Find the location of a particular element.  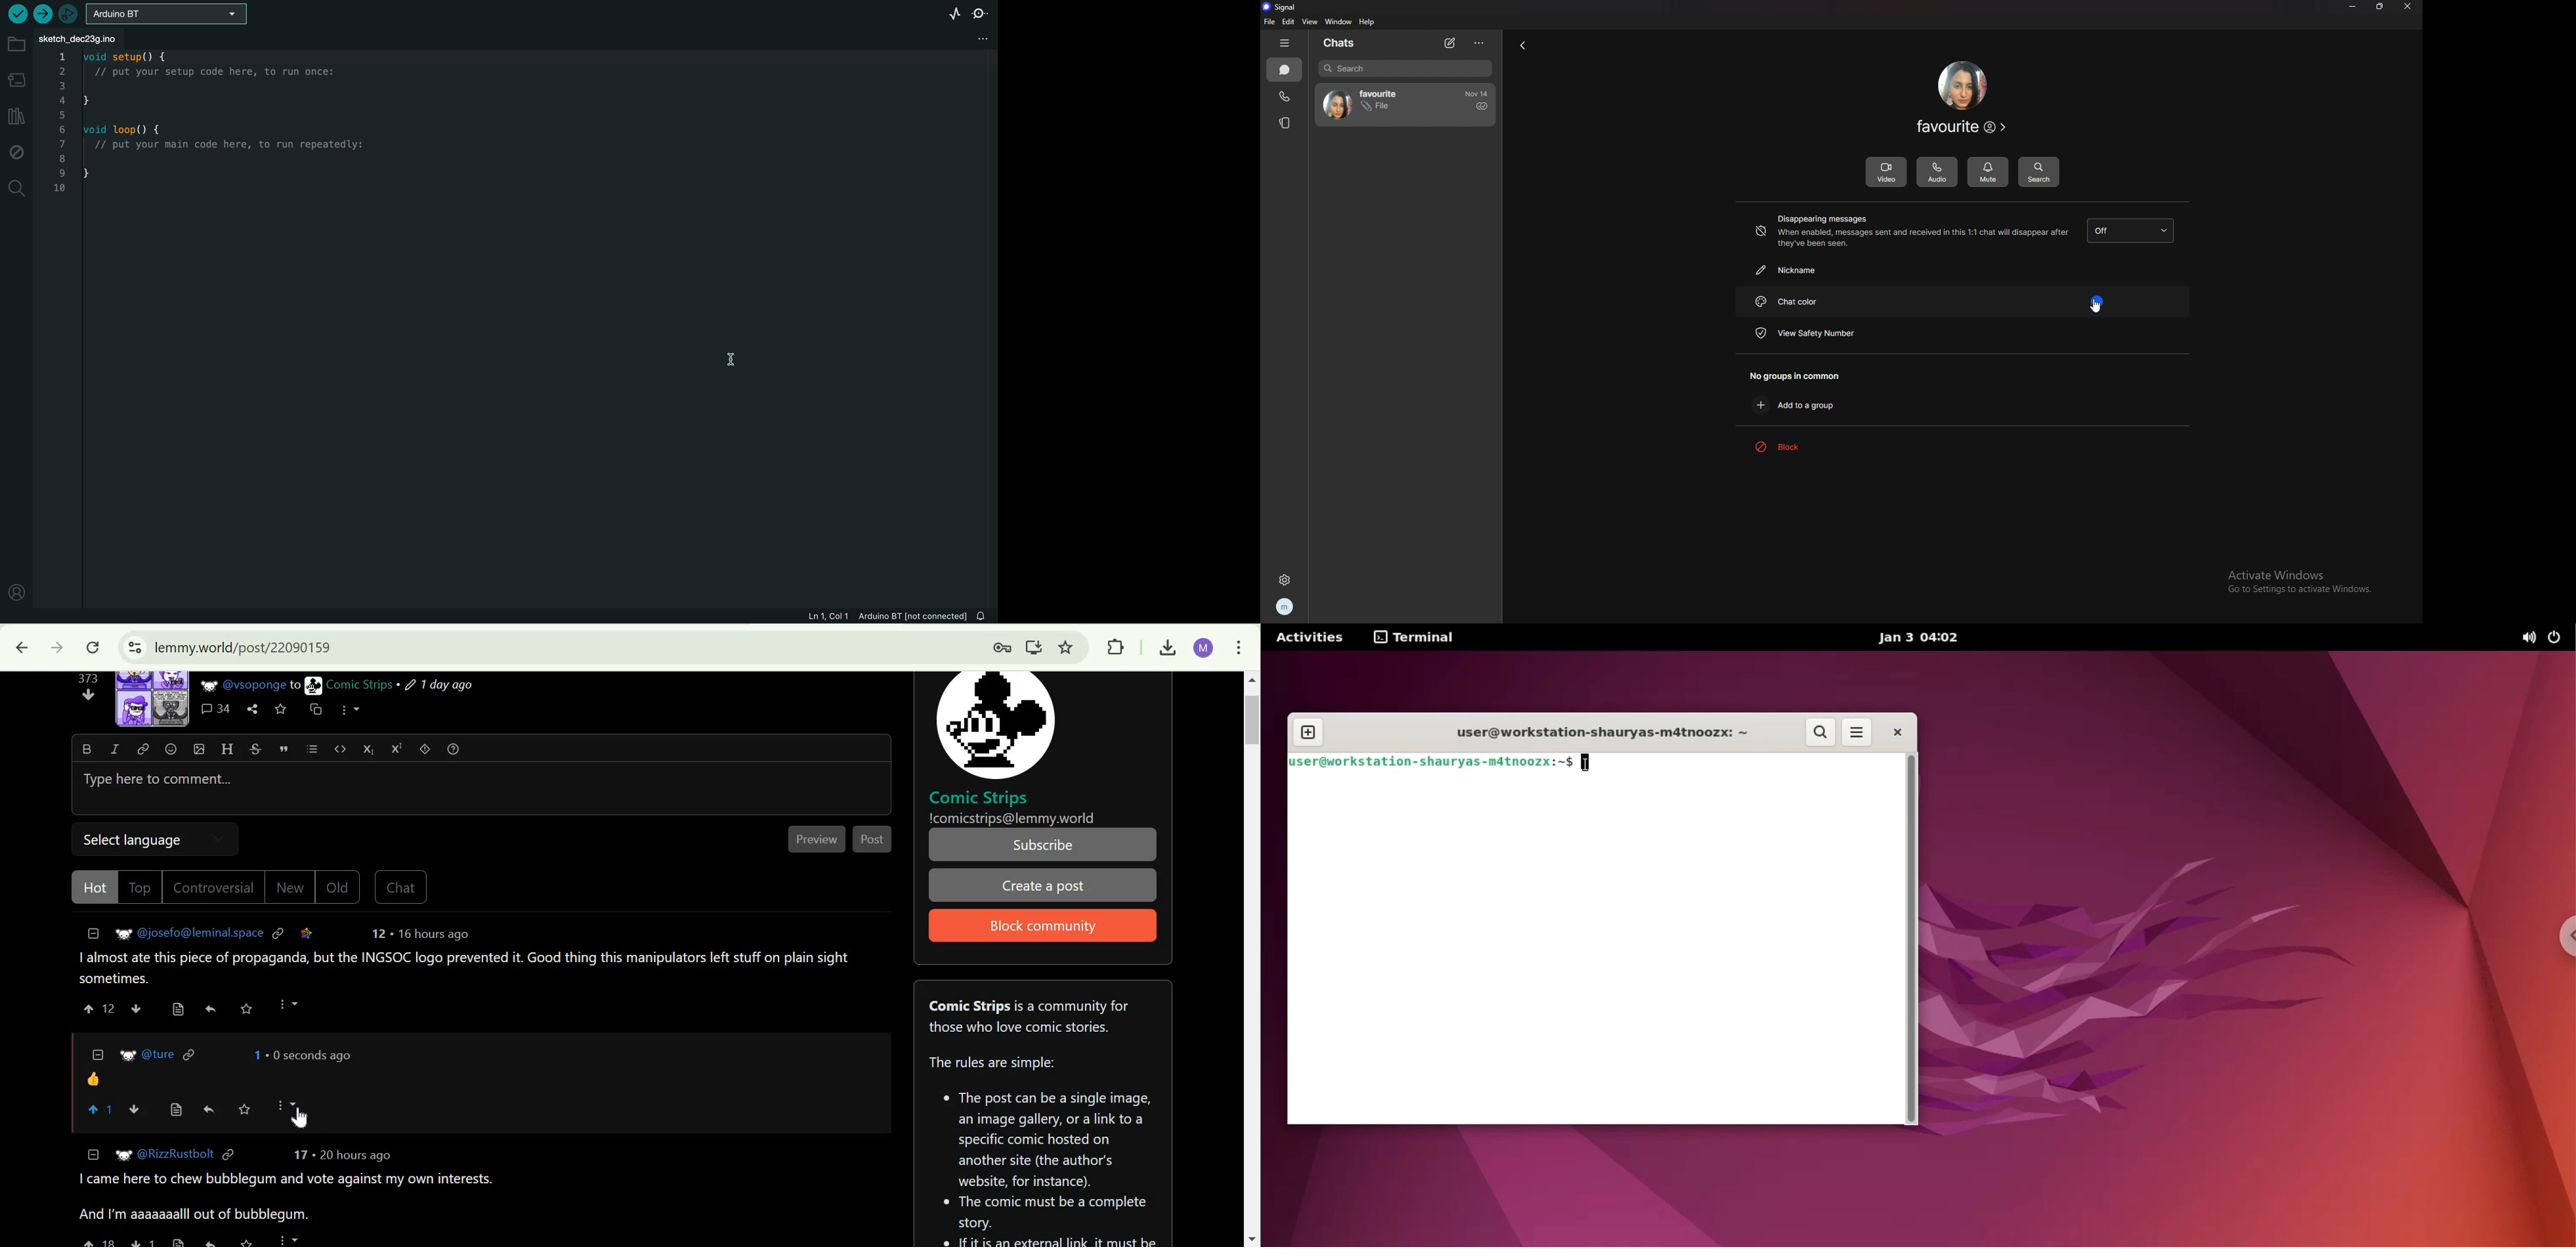

20 hours ago is located at coordinates (354, 1156).